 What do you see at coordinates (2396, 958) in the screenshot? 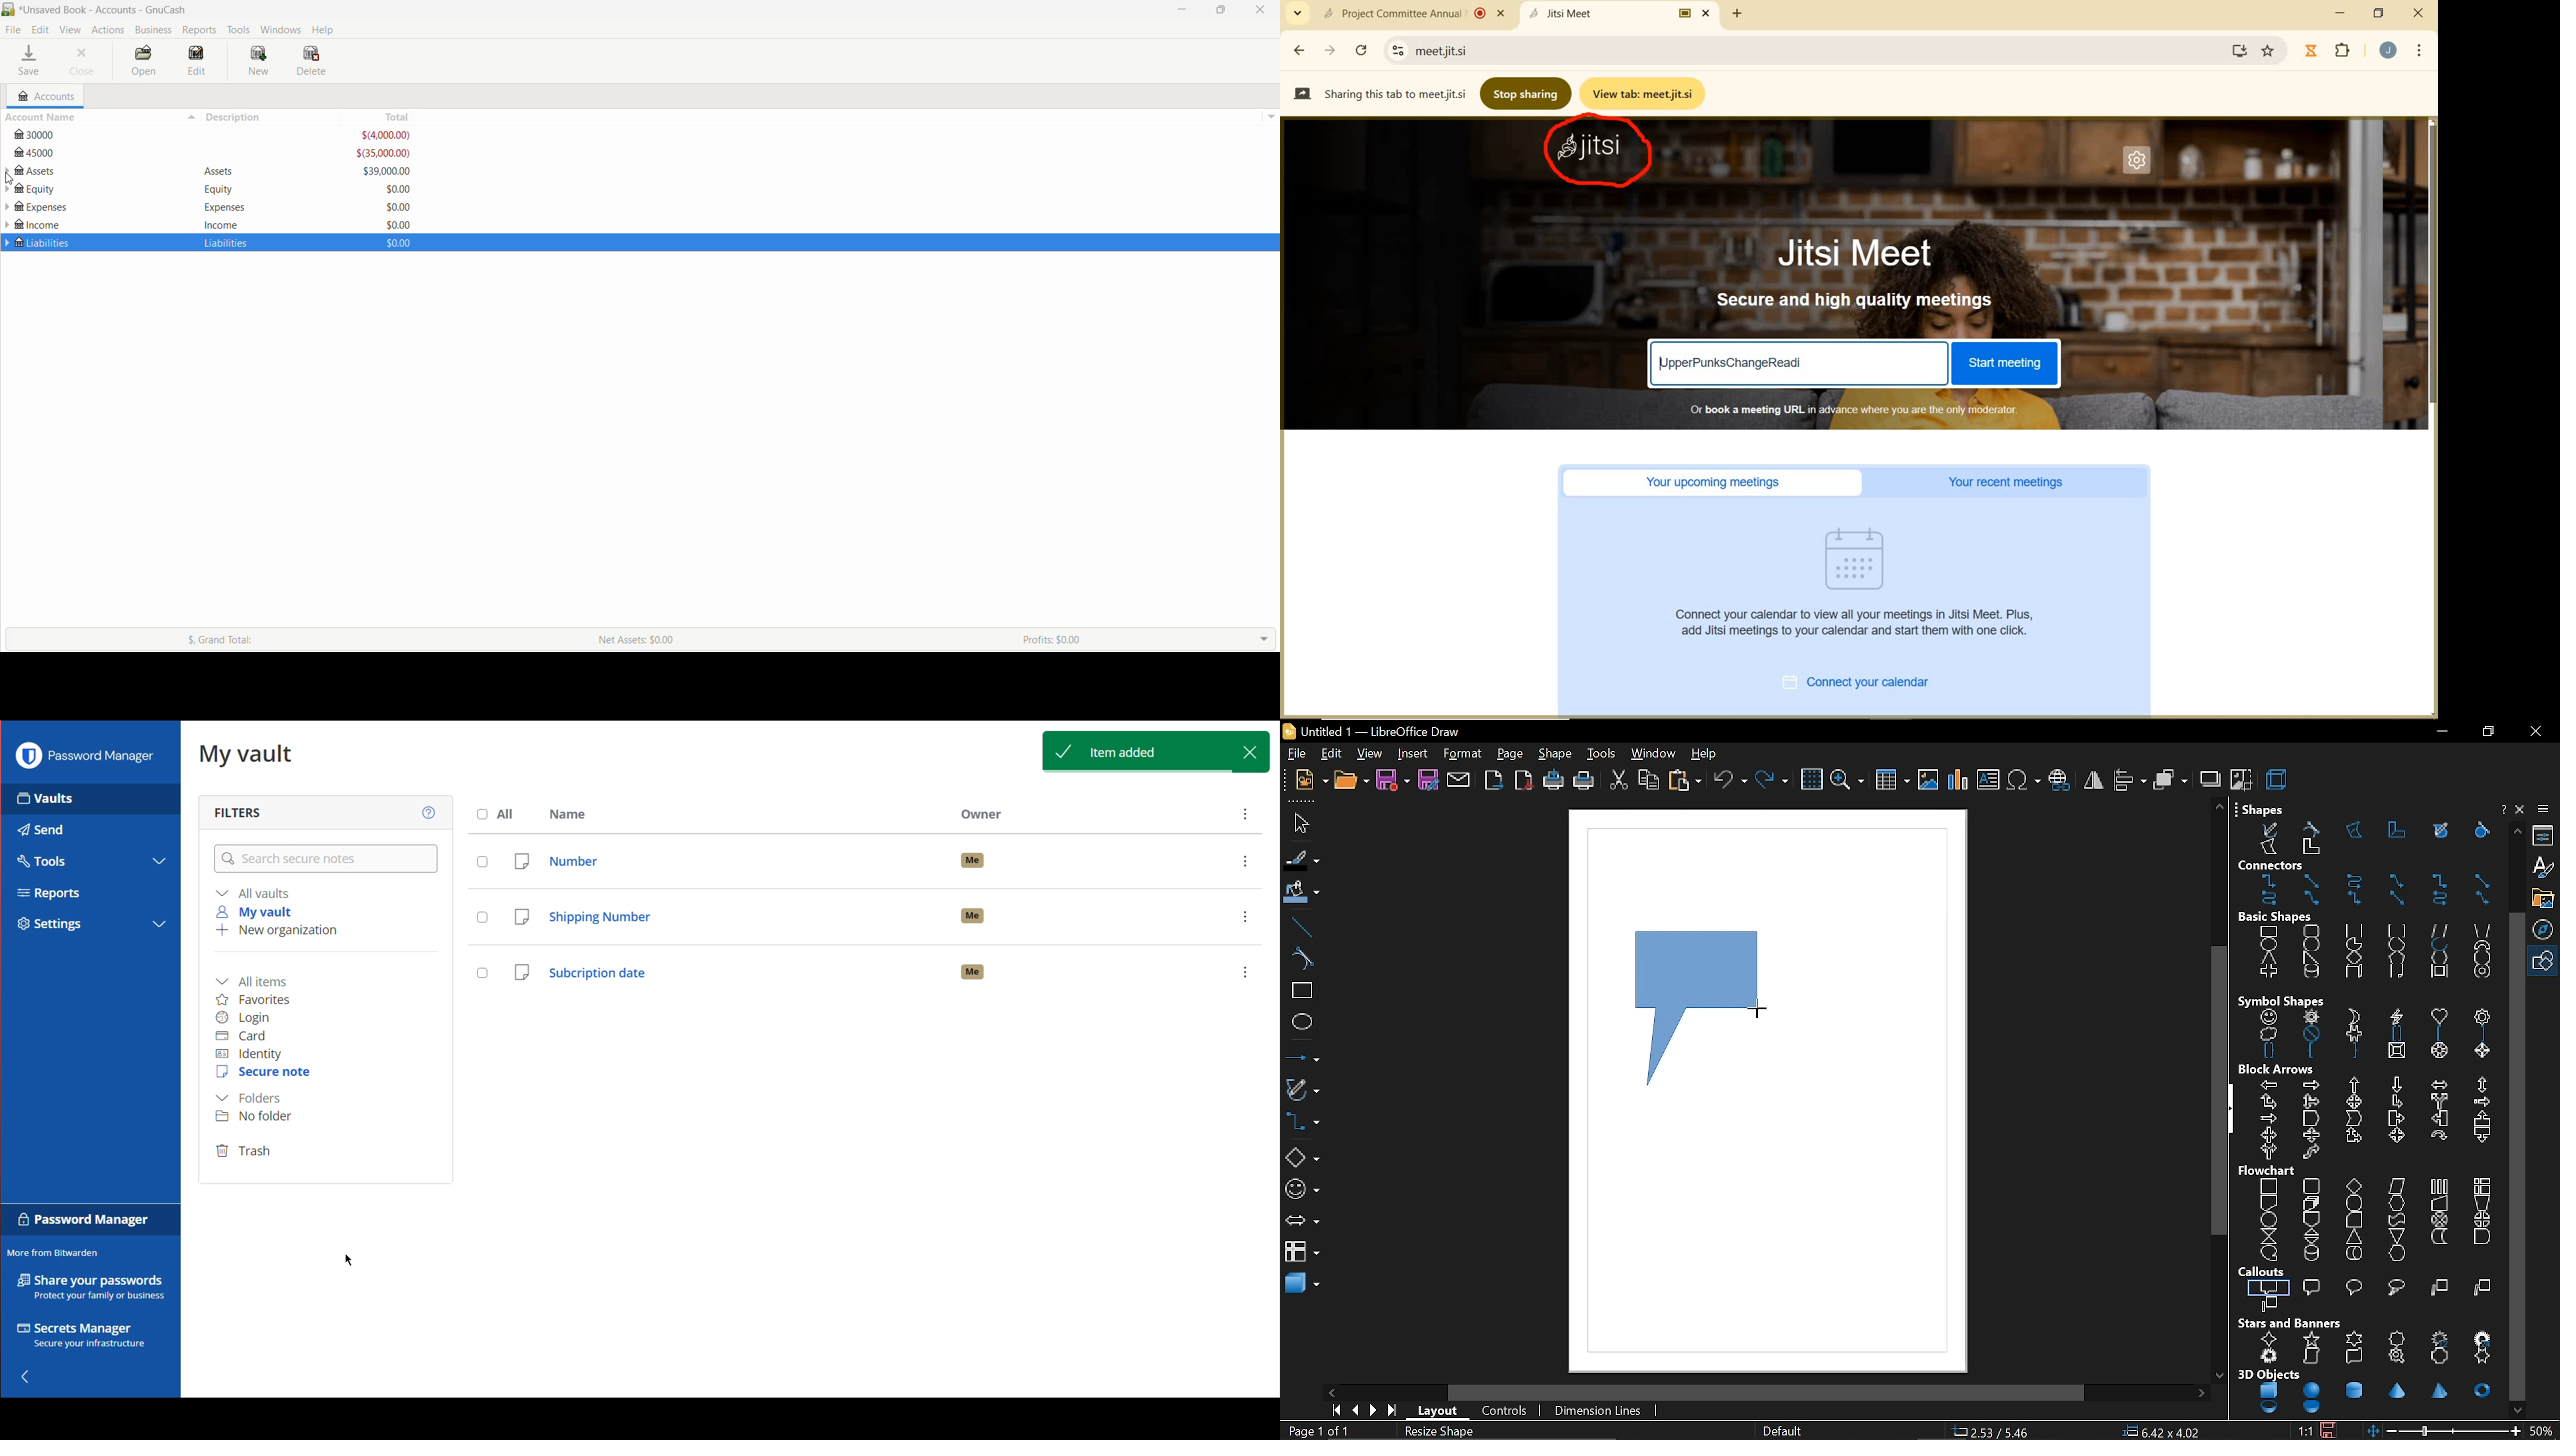
I see `pentagon` at bounding box center [2396, 958].